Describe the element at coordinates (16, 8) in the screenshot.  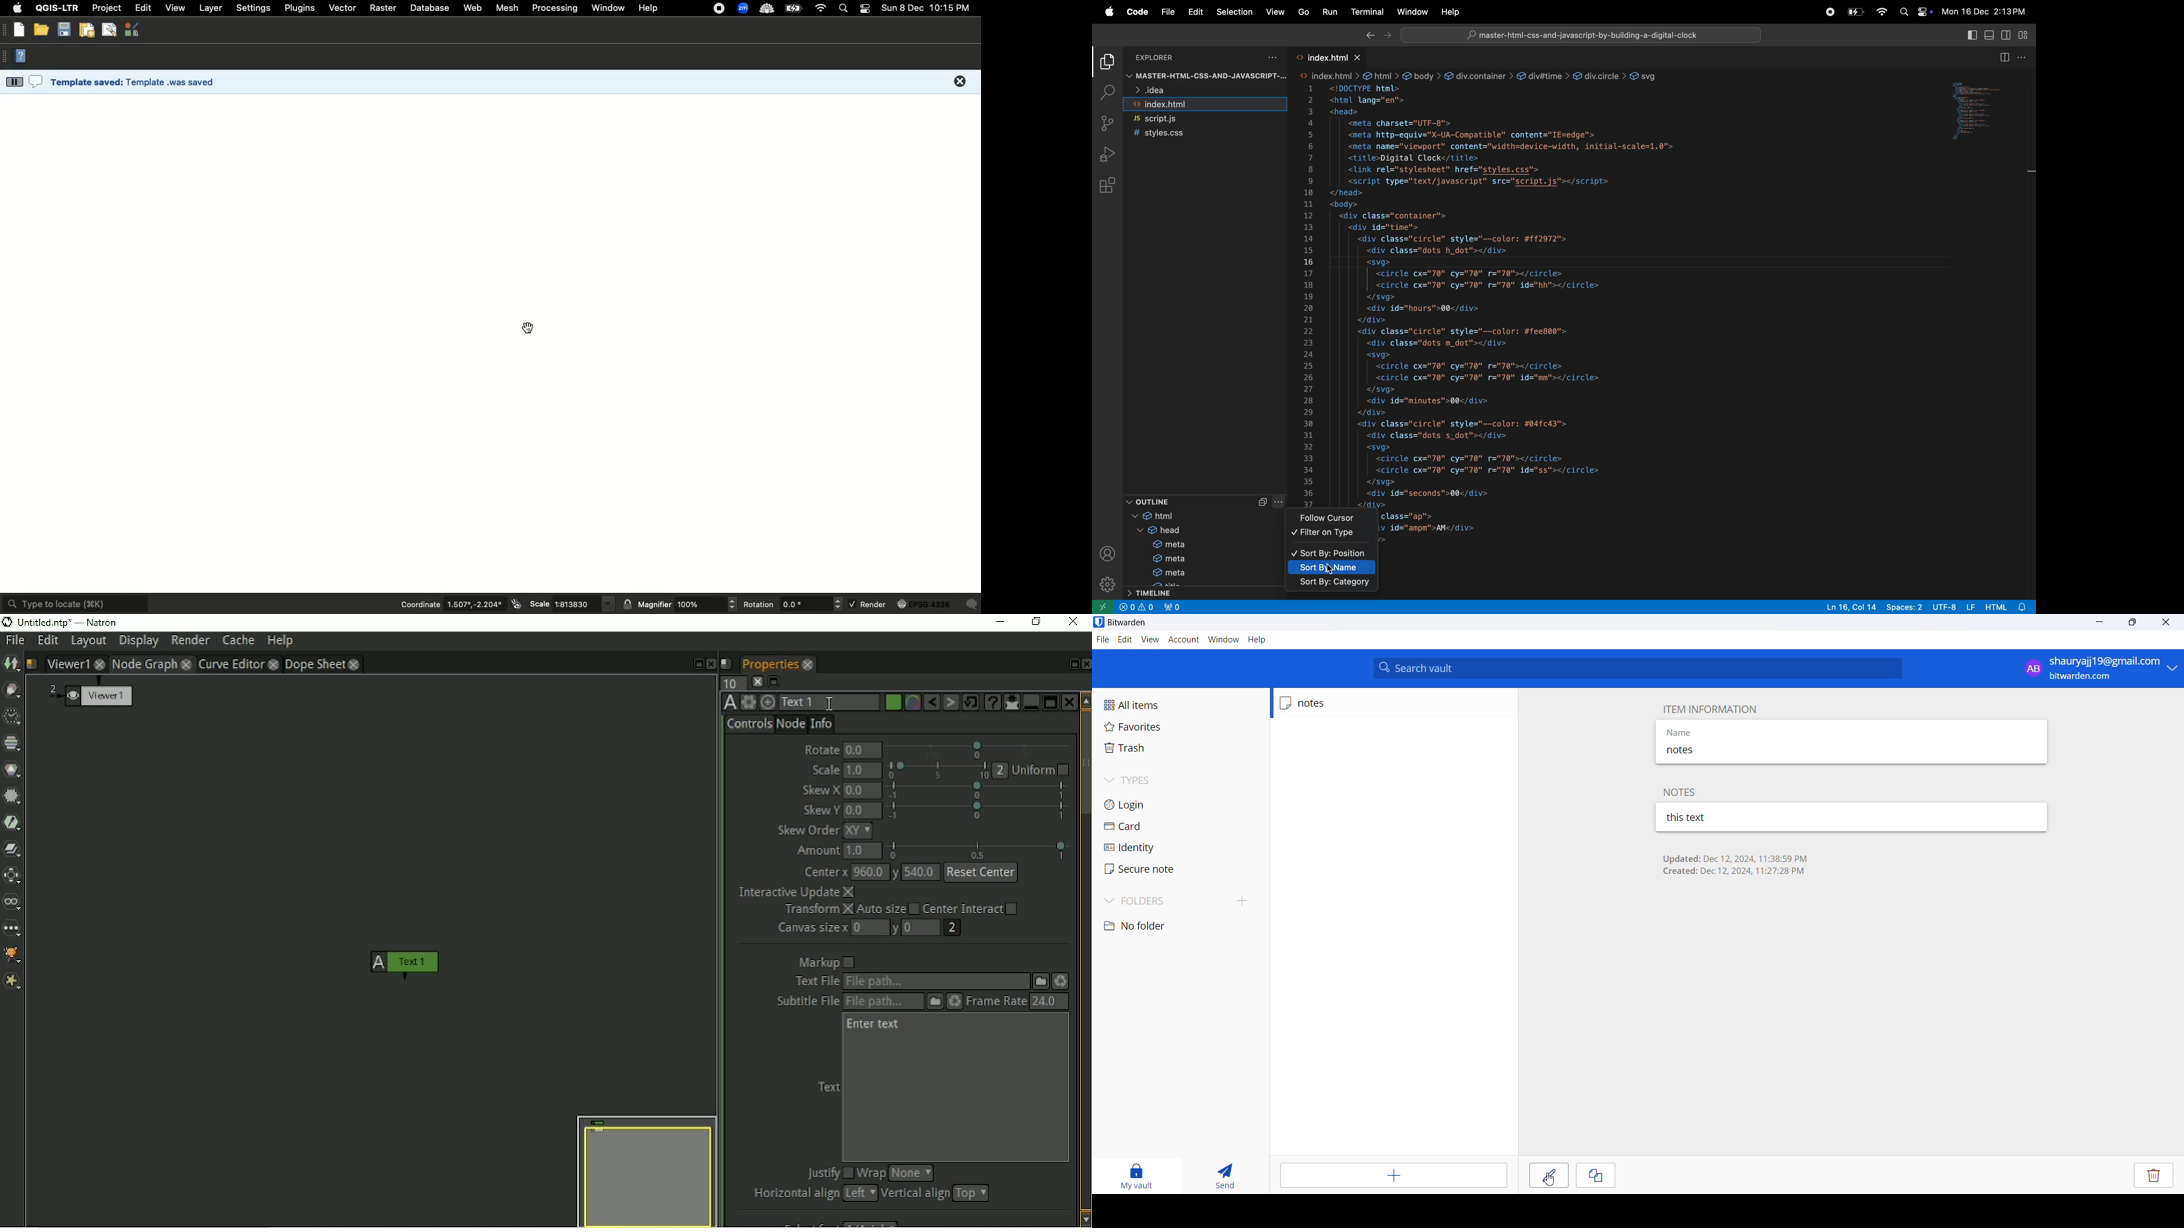
I see `Apple` at that location.